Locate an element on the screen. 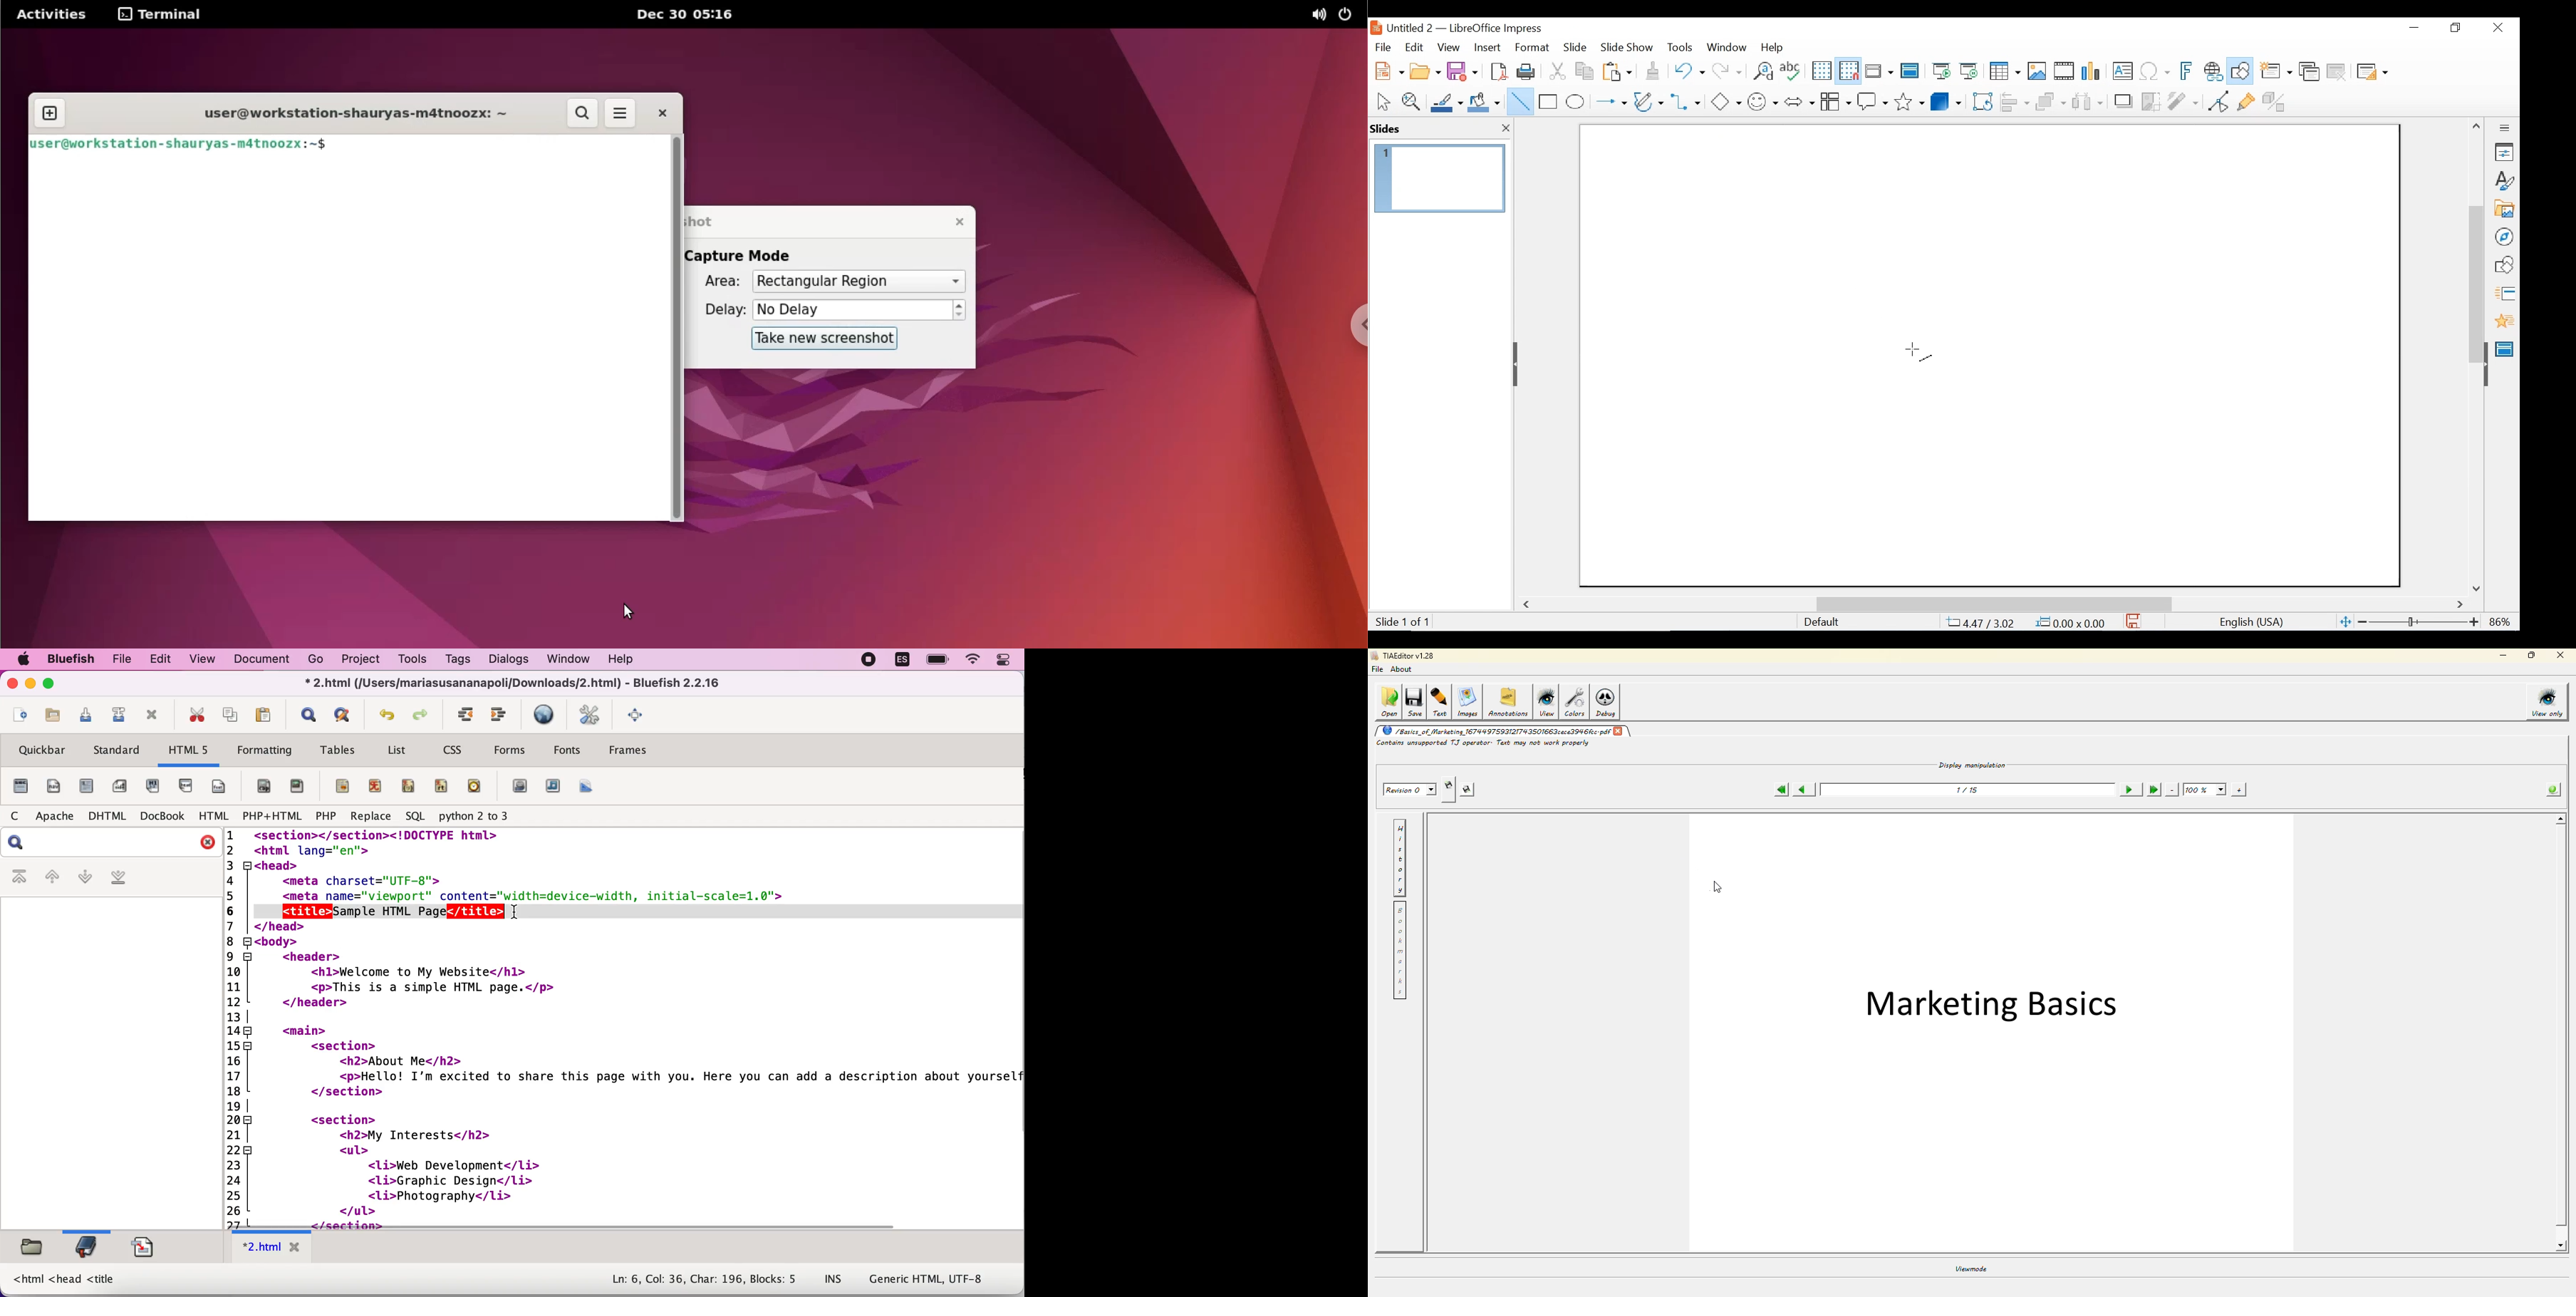  Hide is located at coordinates (2485, 361).